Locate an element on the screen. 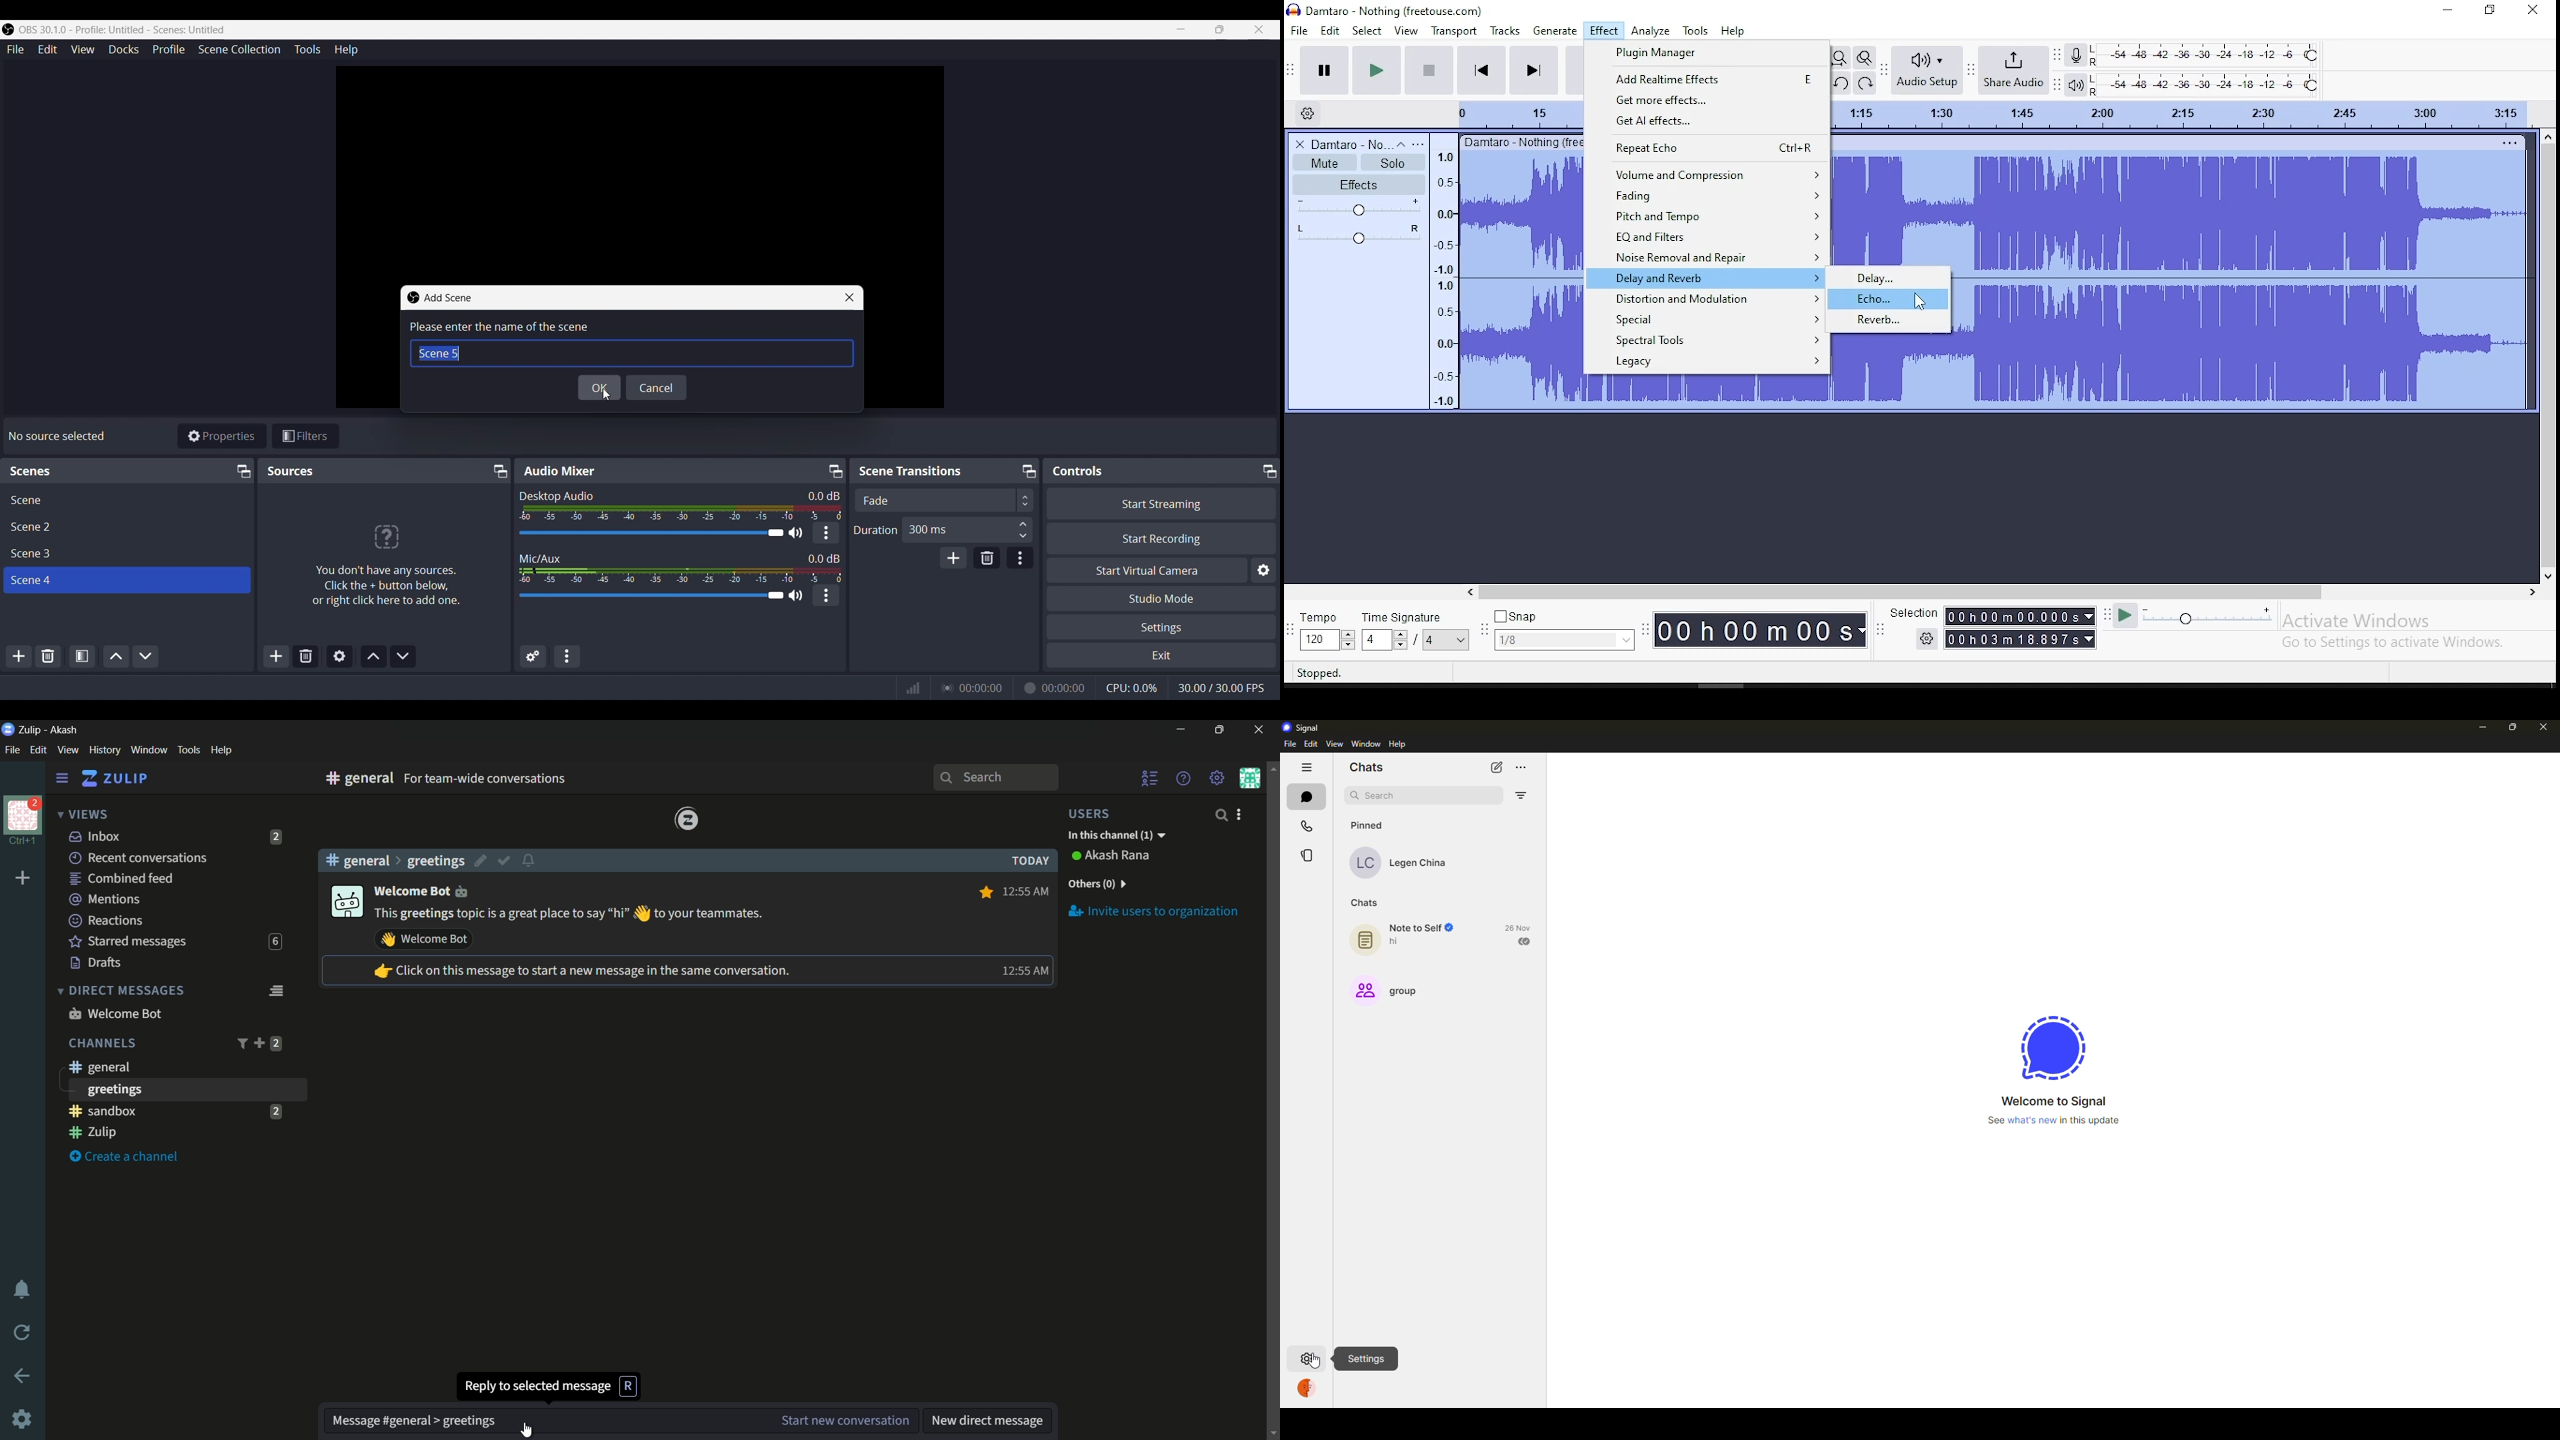 The image size is (2576, 1456). # general is located at coordinates (357, 860).